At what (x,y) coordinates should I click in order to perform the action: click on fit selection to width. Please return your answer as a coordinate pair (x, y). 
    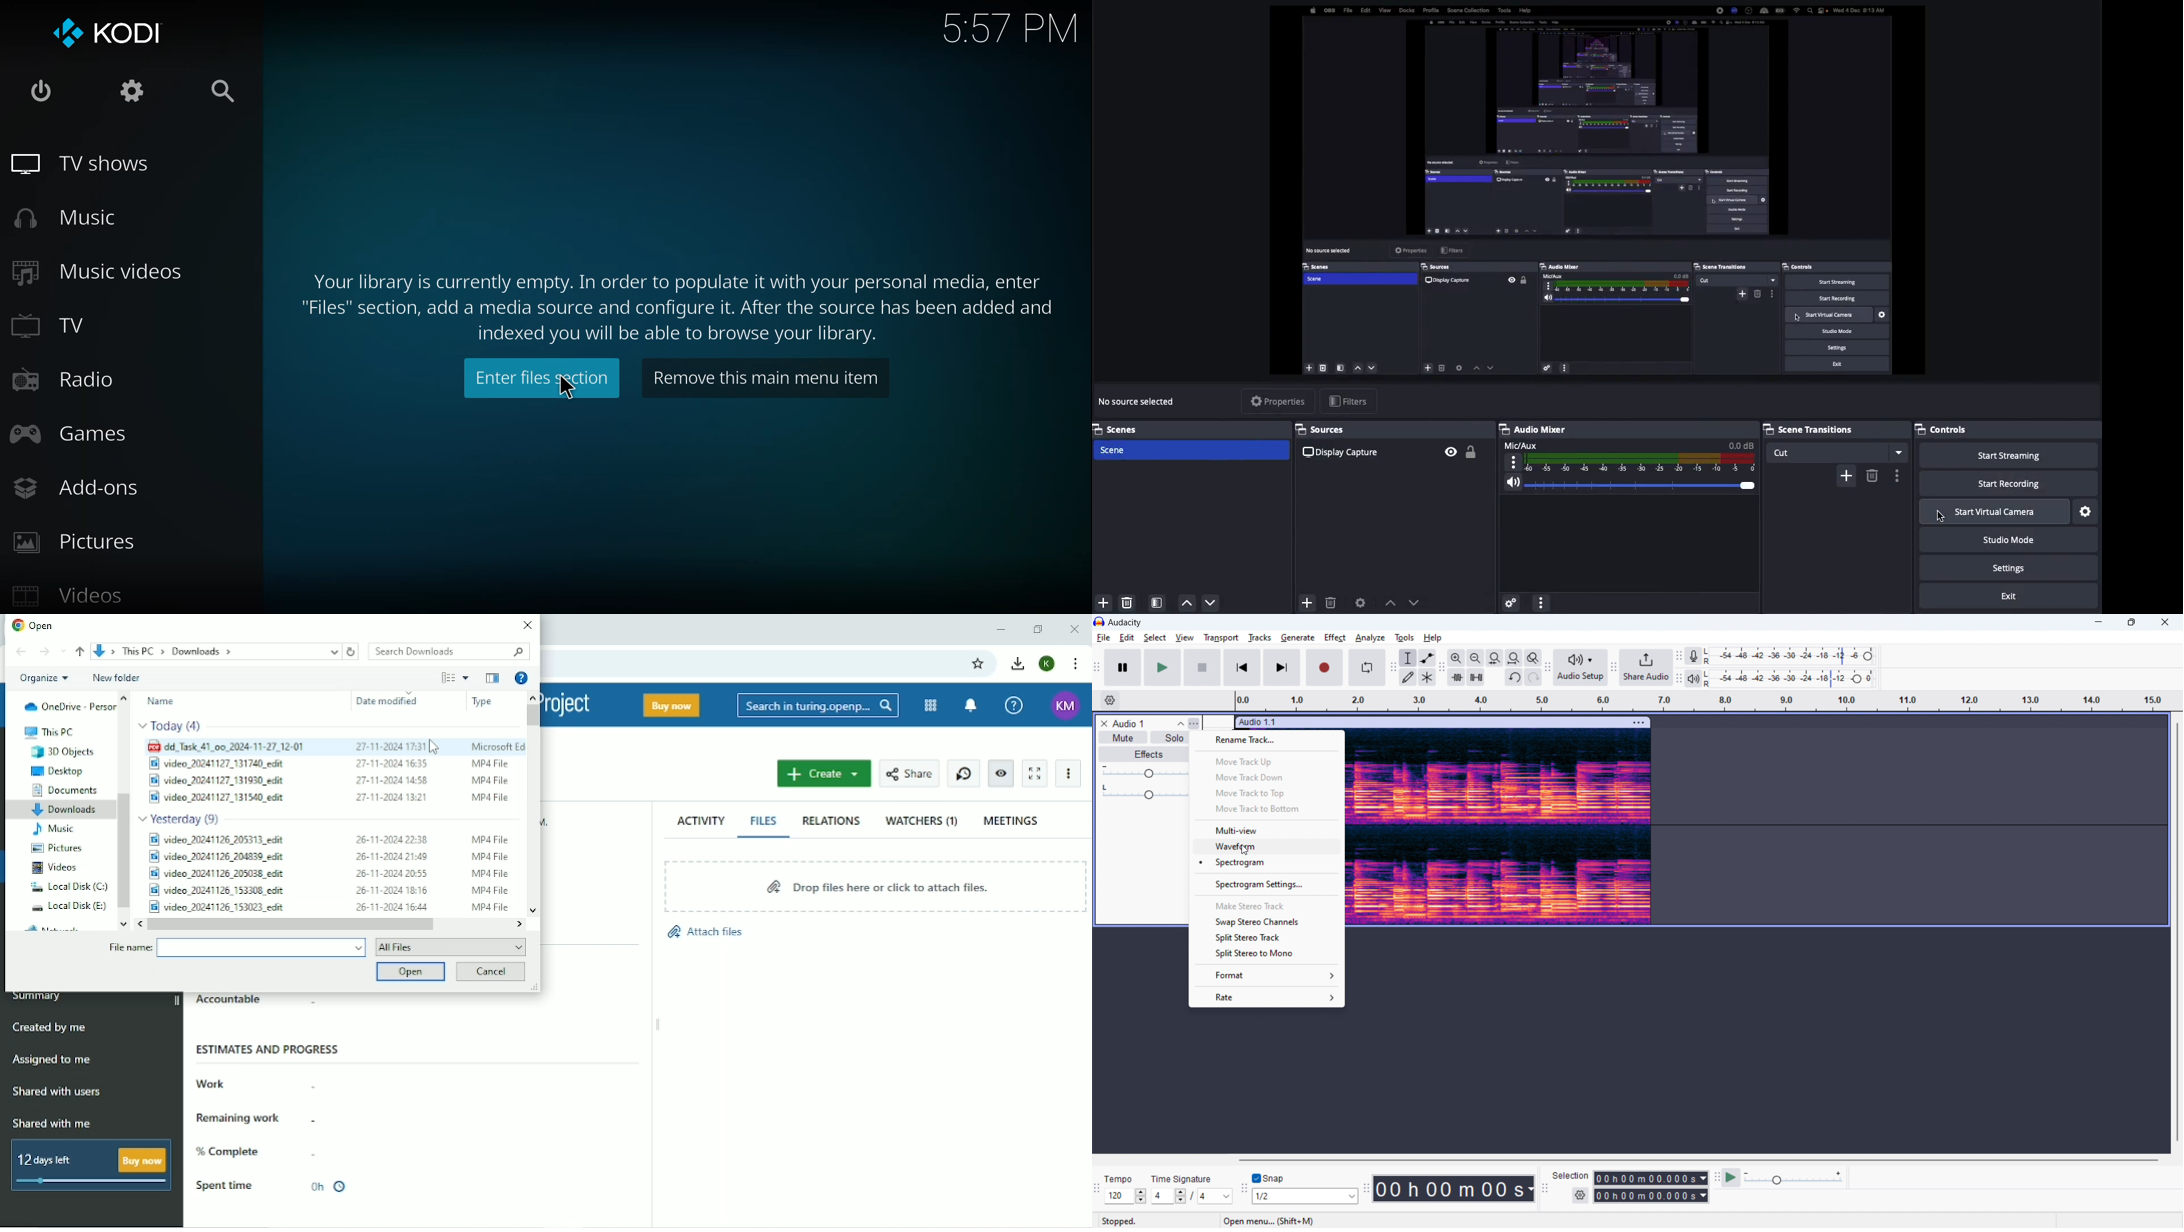
    Looking at the image, I should click on (1495, 657).